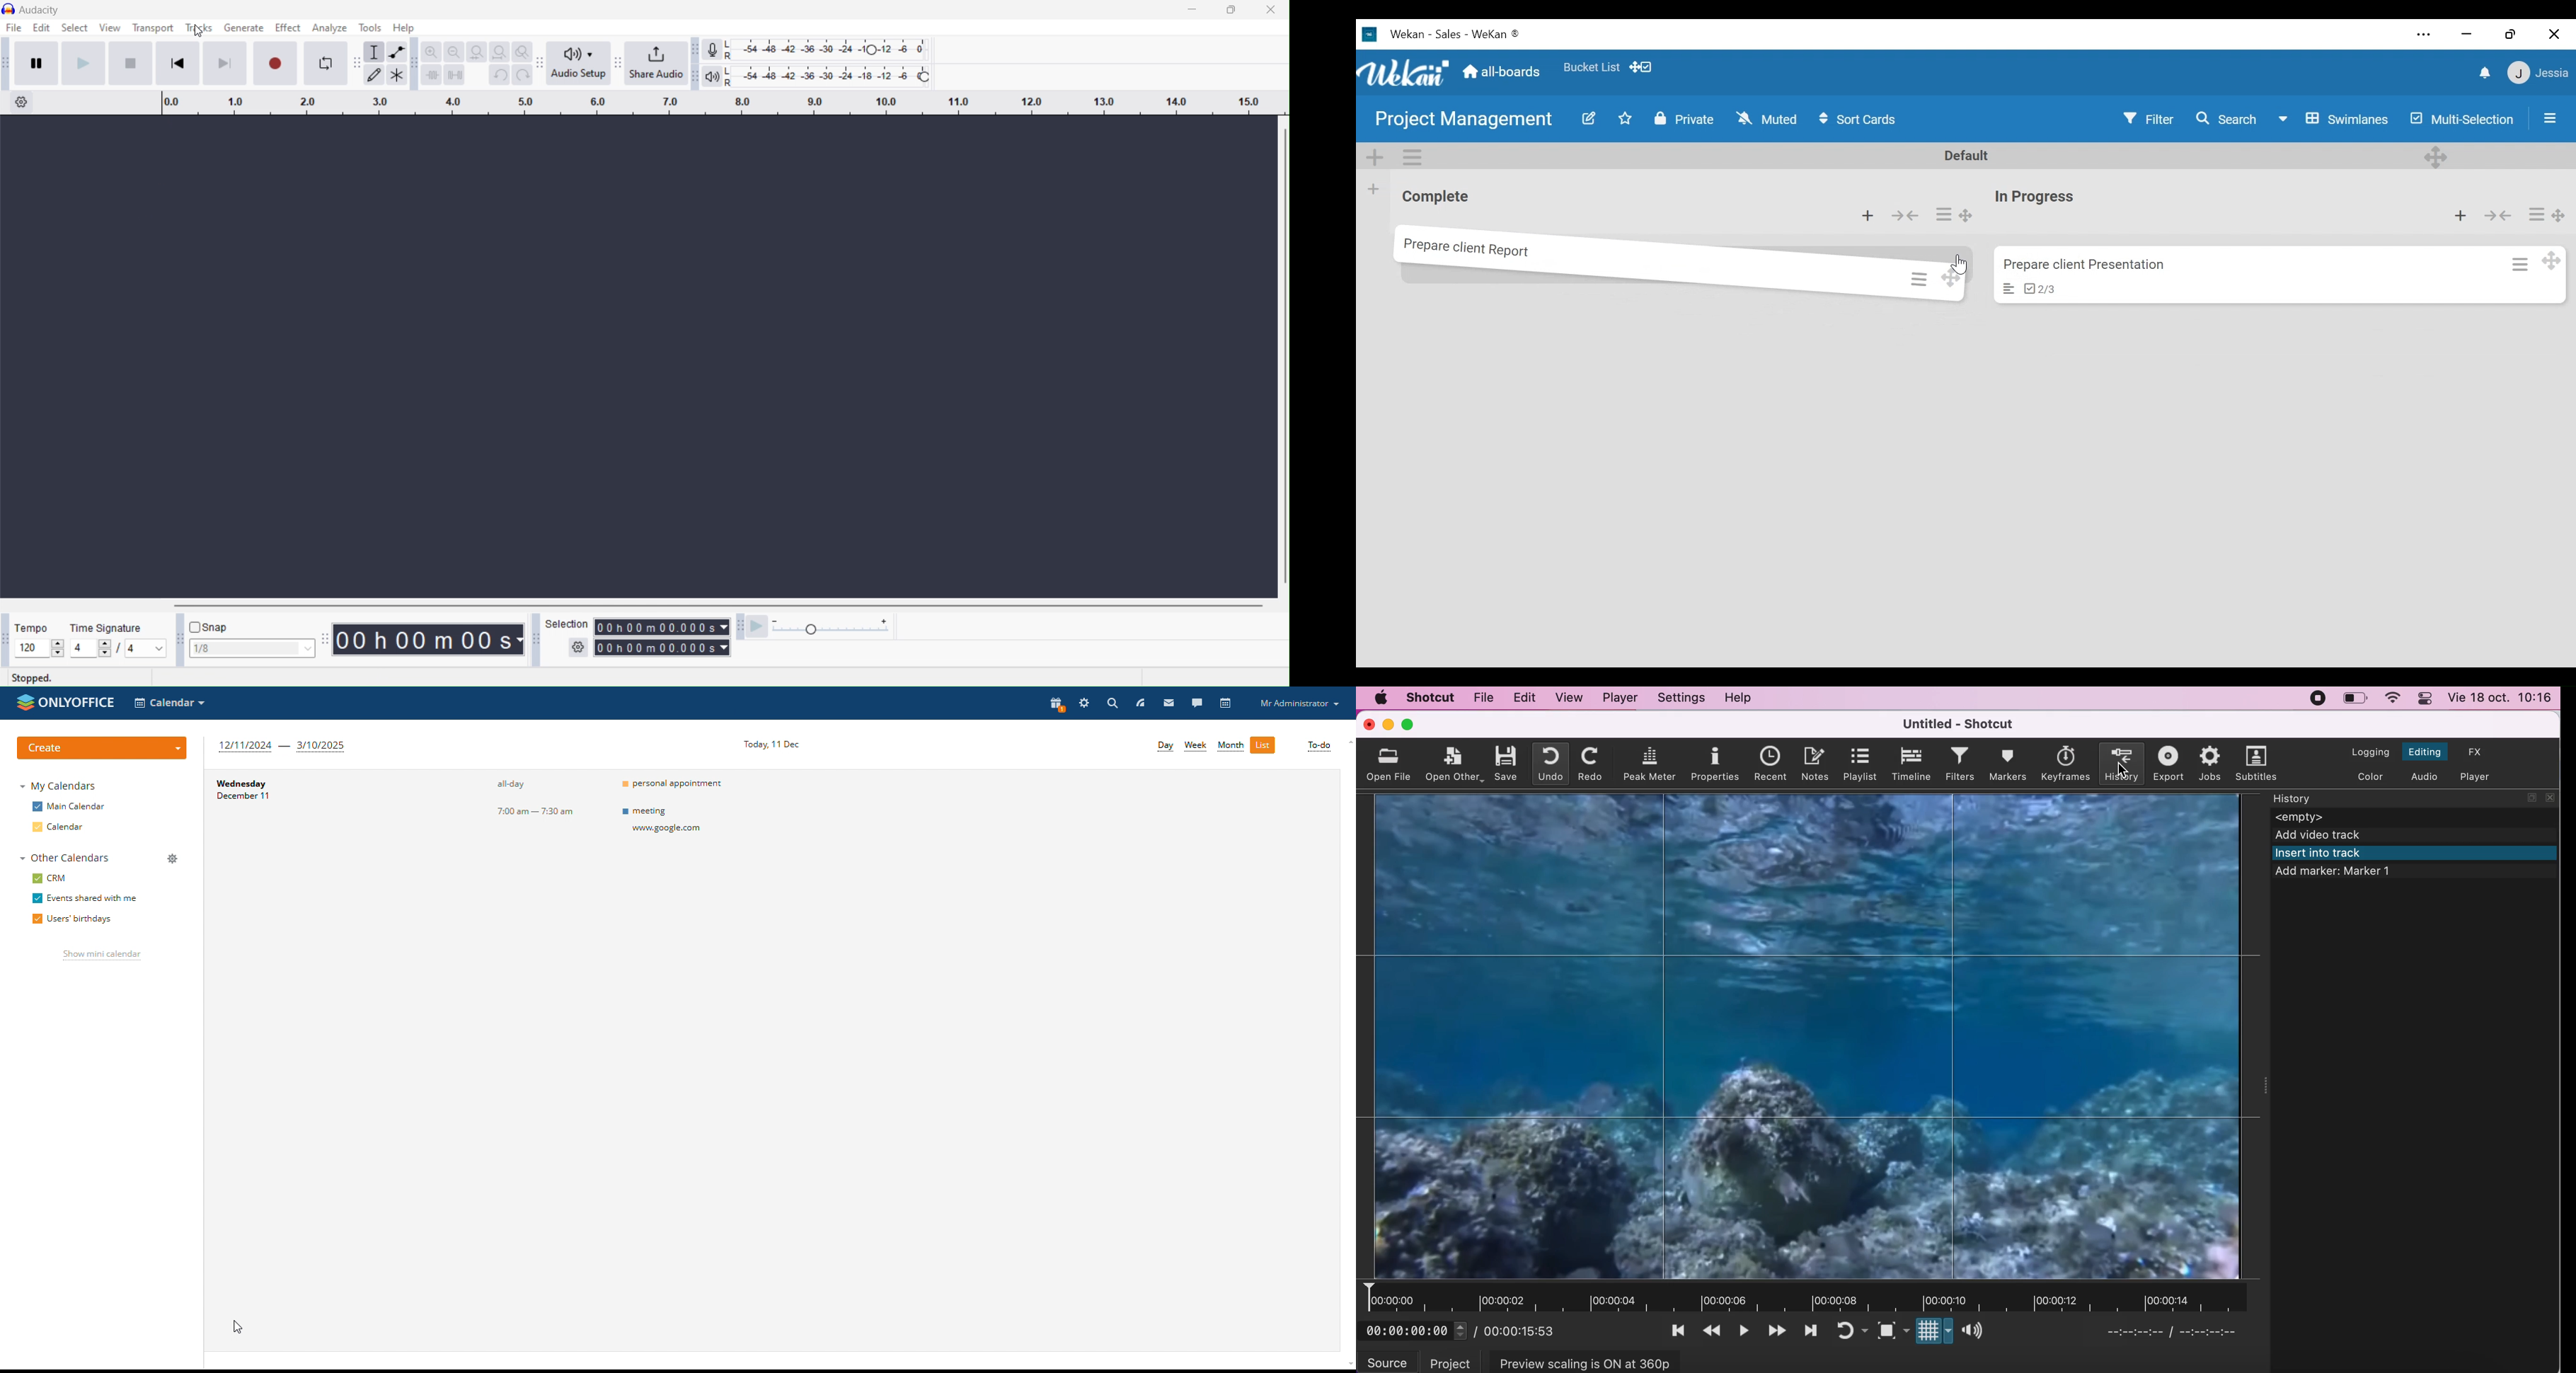 Image resolution: width=2576 pixels, height=1400 pixels. Describe the element at coordinates (177, 639) in the screenshot. I see `Audacity snapping tool` at that location.